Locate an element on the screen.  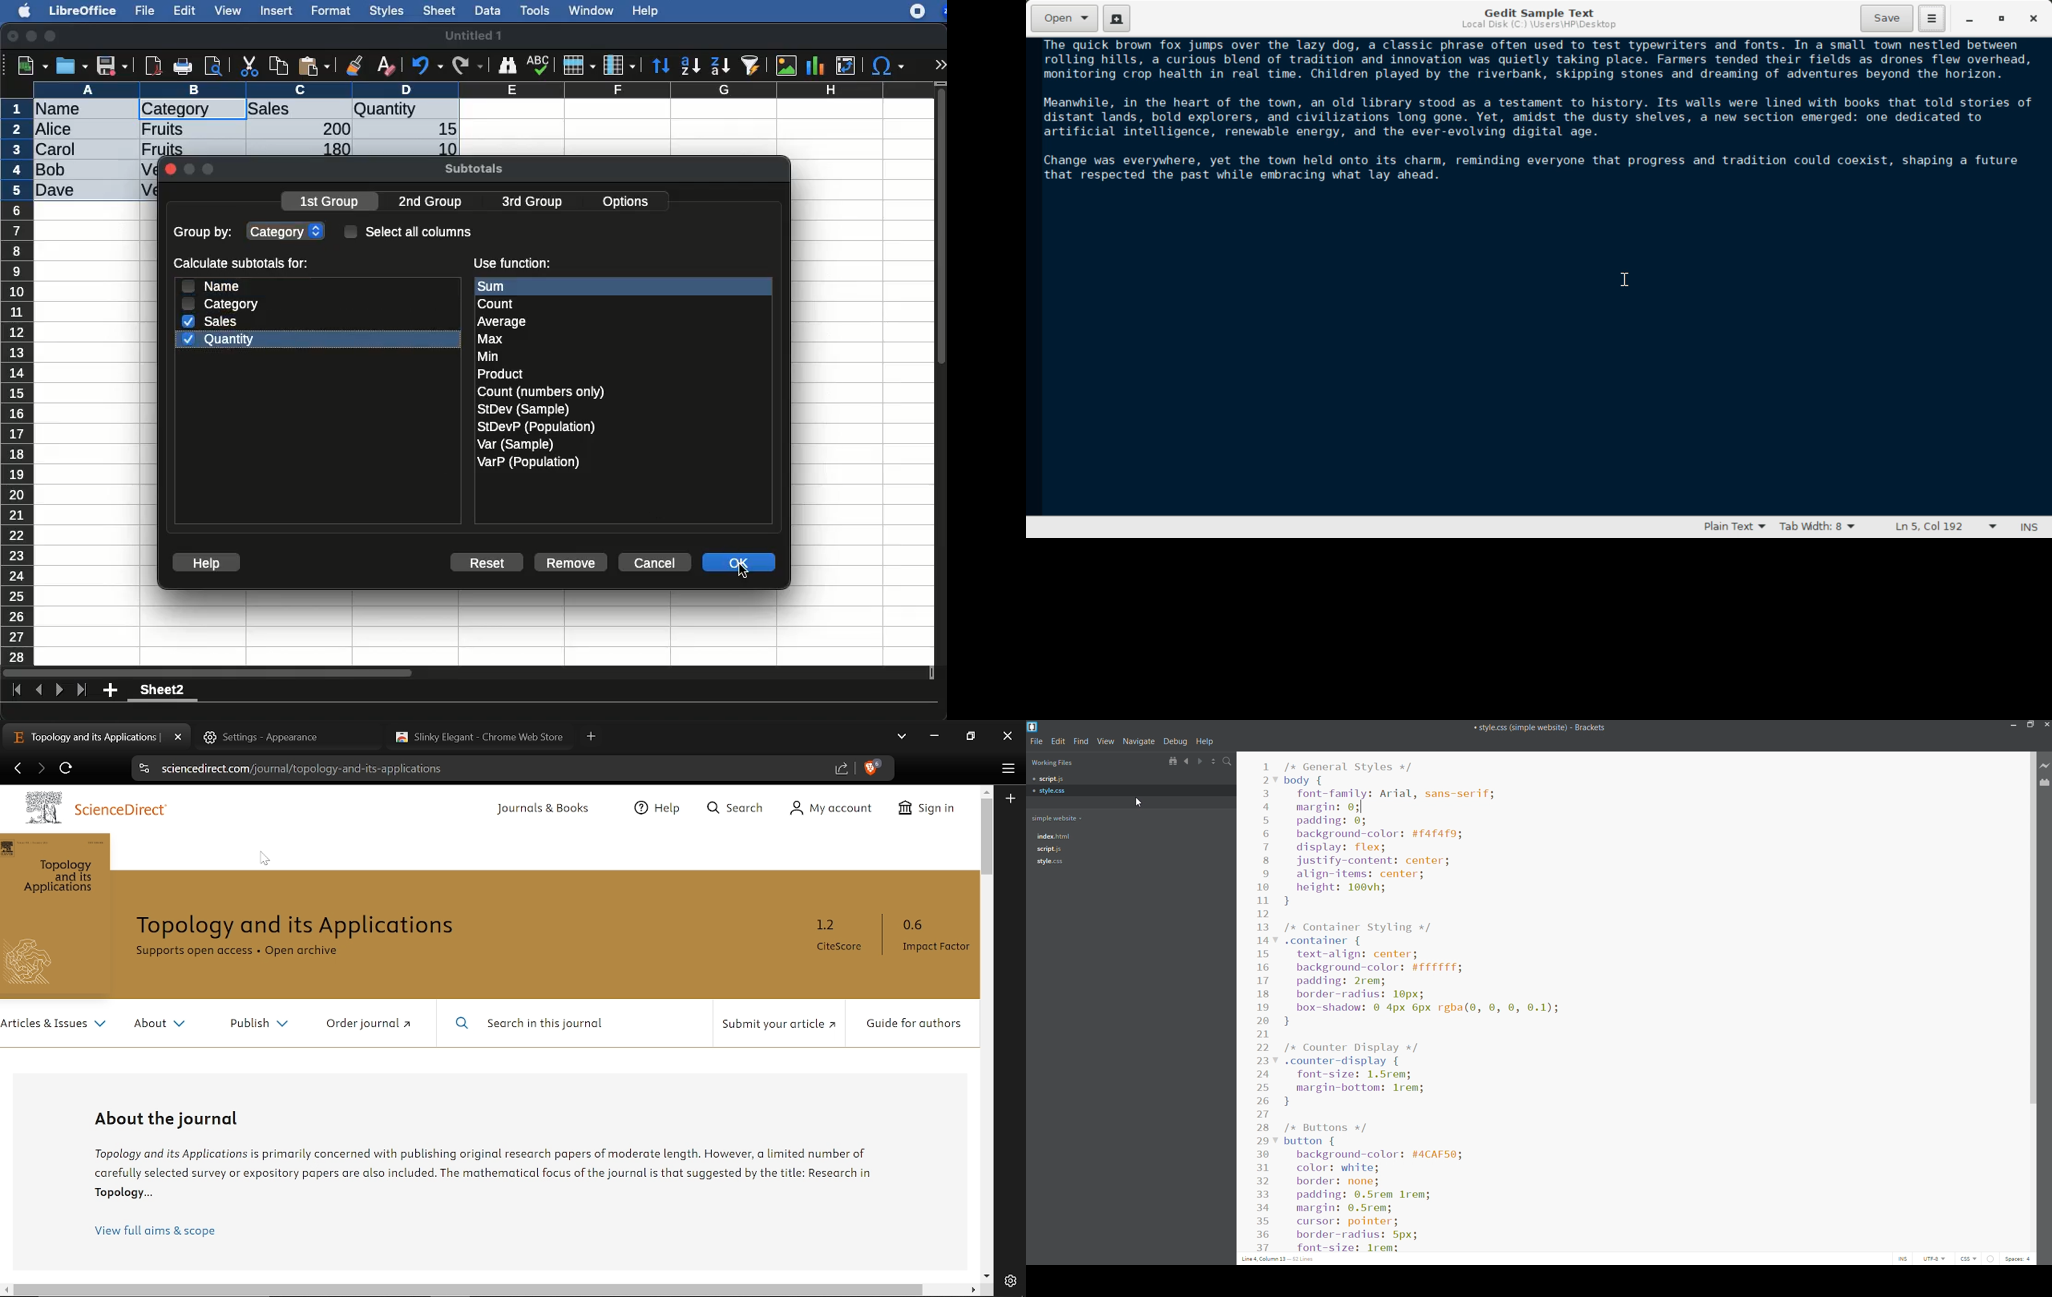
line 4 column 13- 52 lines is located at coordinates (1281, 1258).